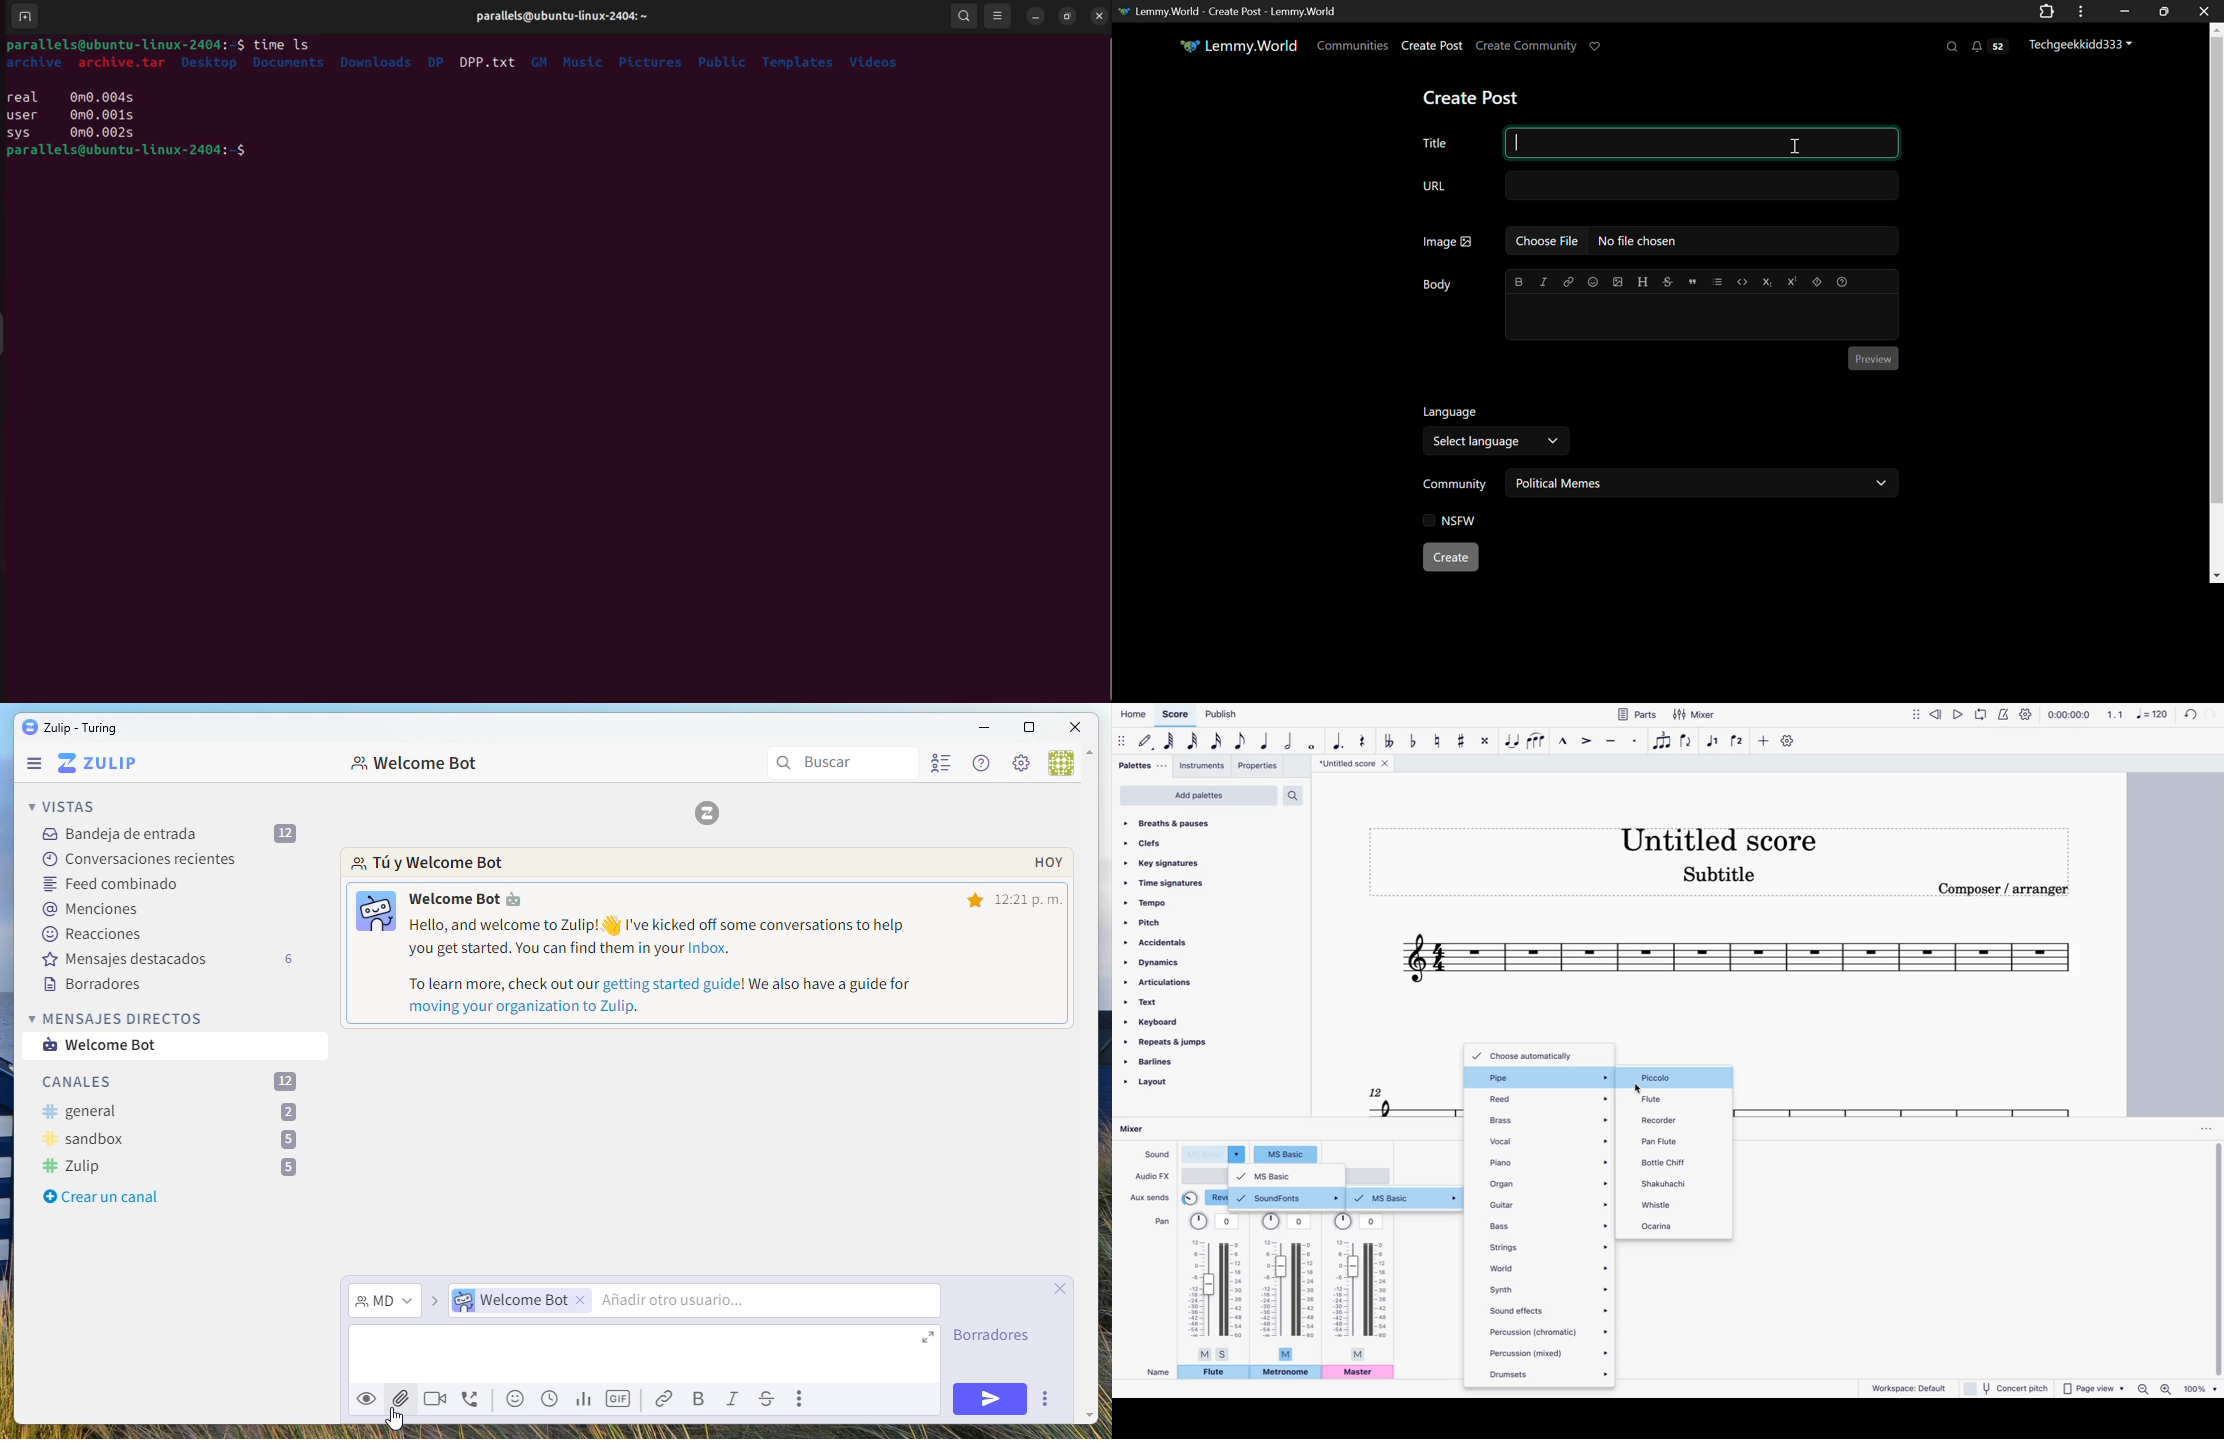 The width and height of the screenshot is (2240, 1456). I want to click on audio fx, so click(1152, 1176).